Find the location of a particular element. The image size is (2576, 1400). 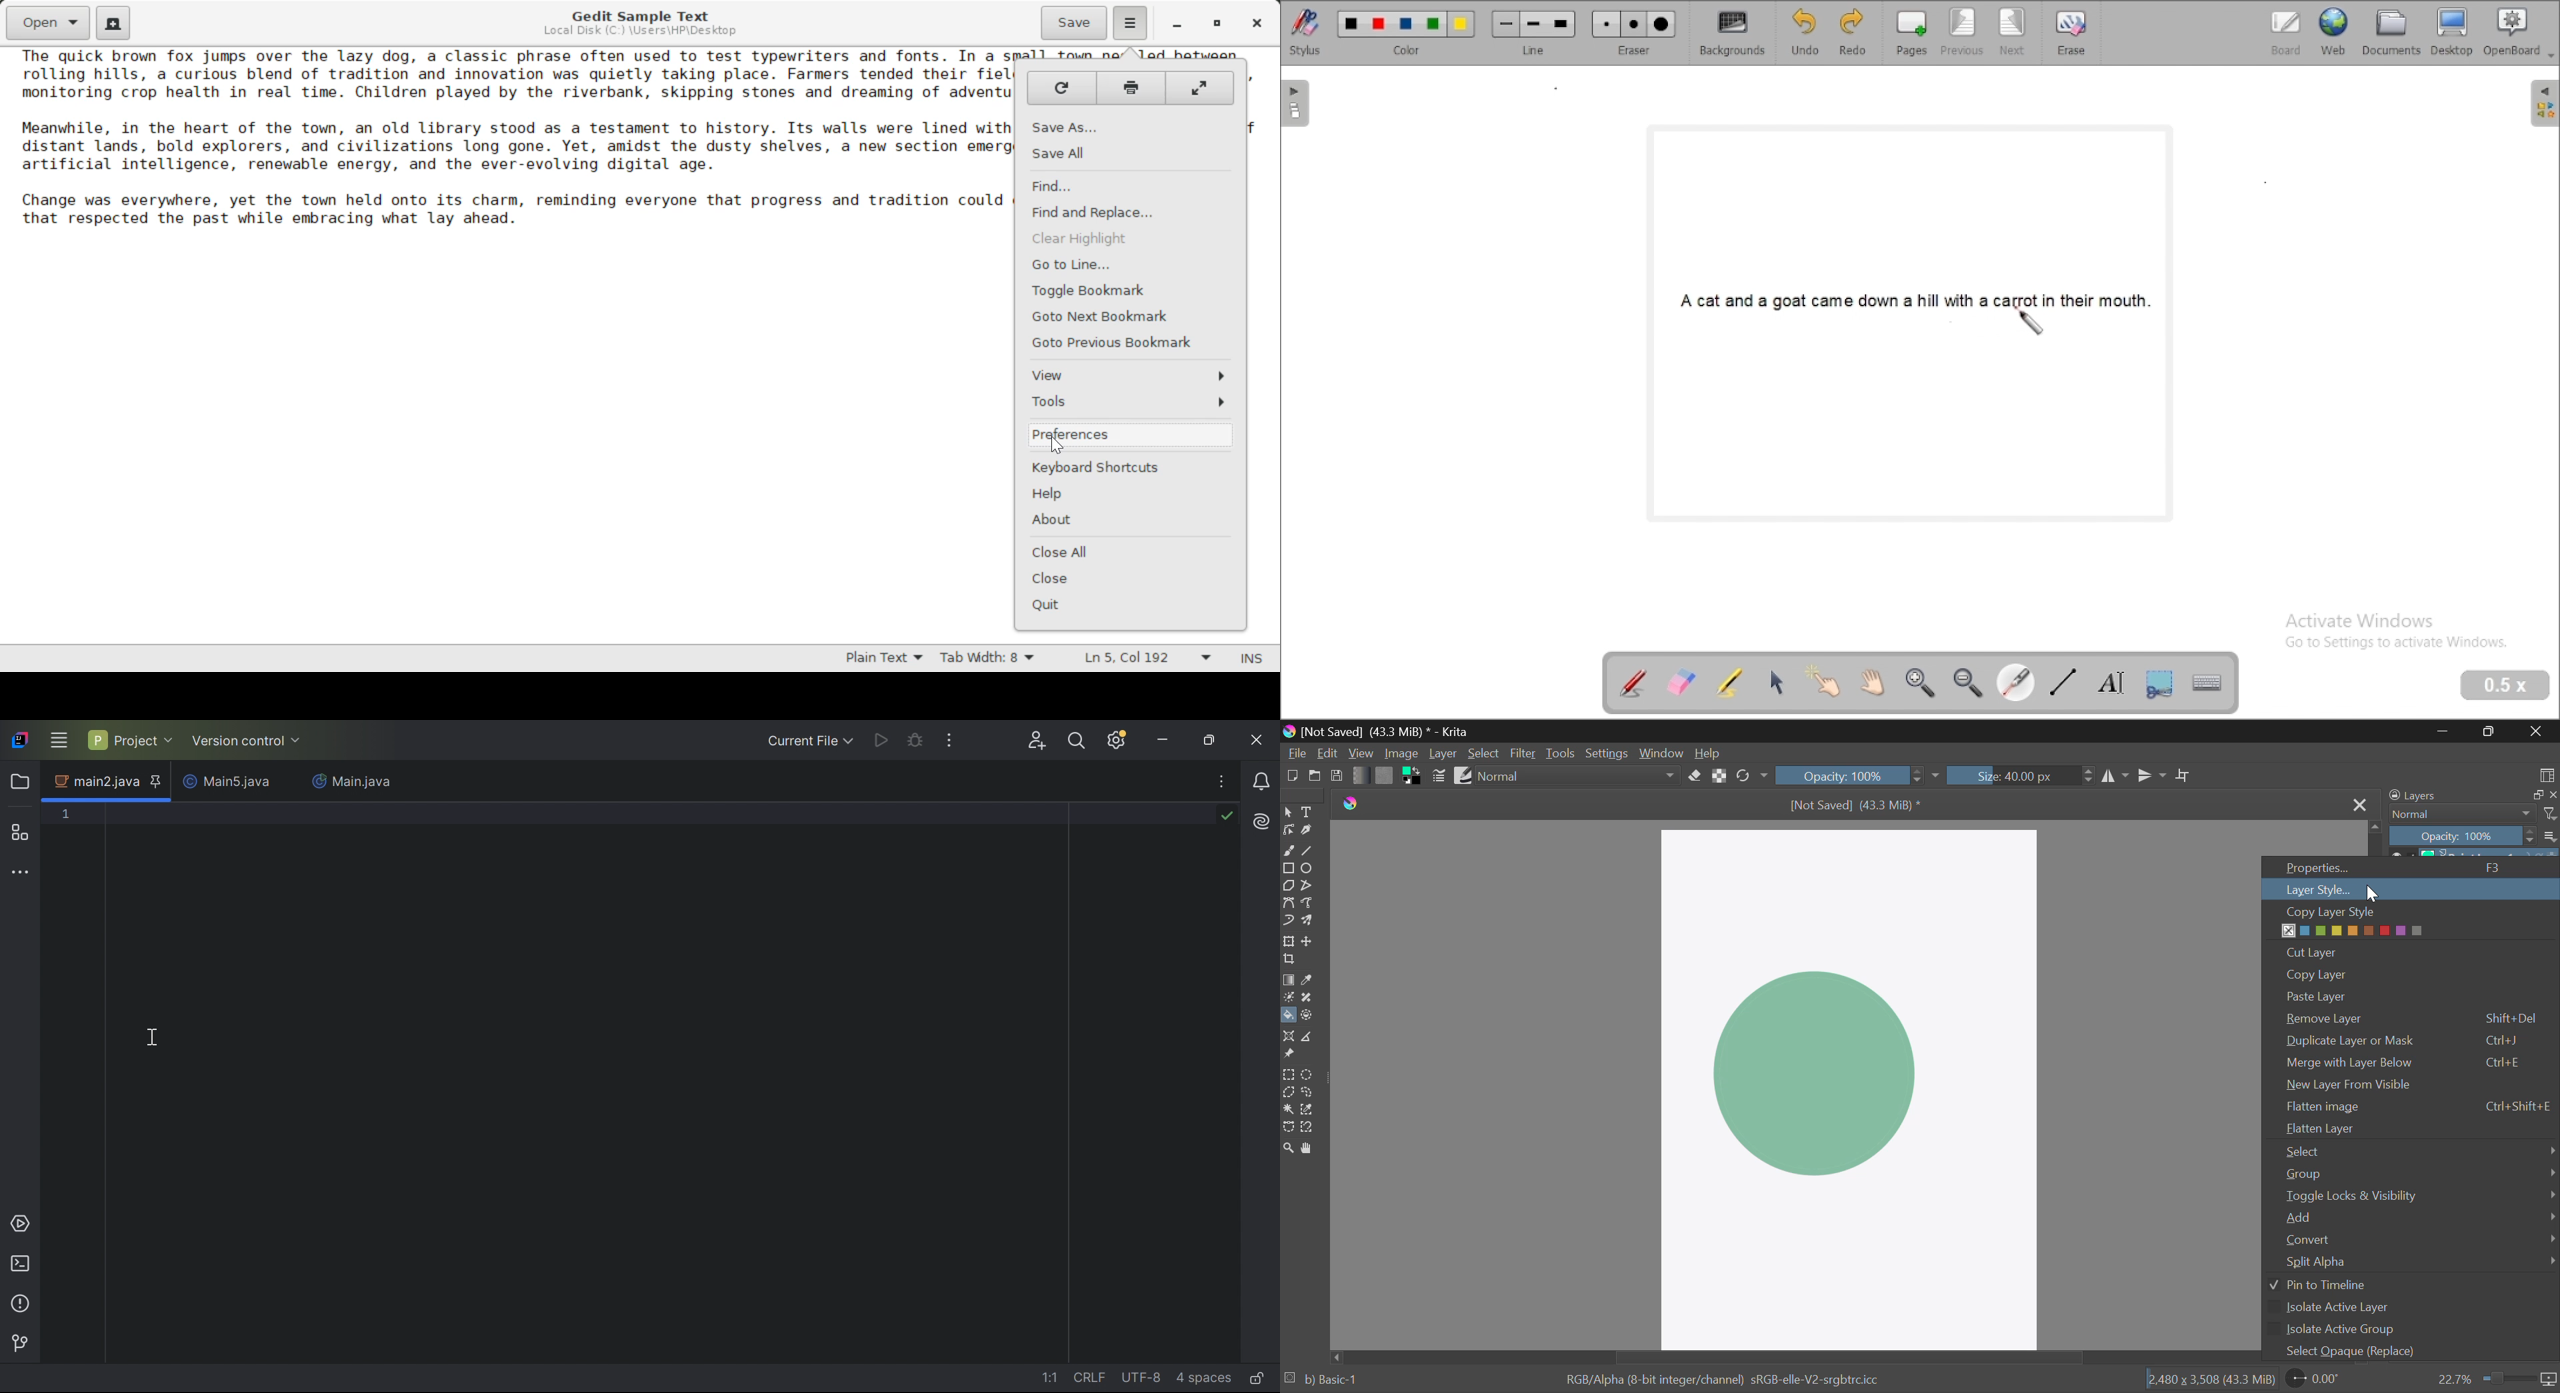

Rectangle is located at coordinates (1289, 867).